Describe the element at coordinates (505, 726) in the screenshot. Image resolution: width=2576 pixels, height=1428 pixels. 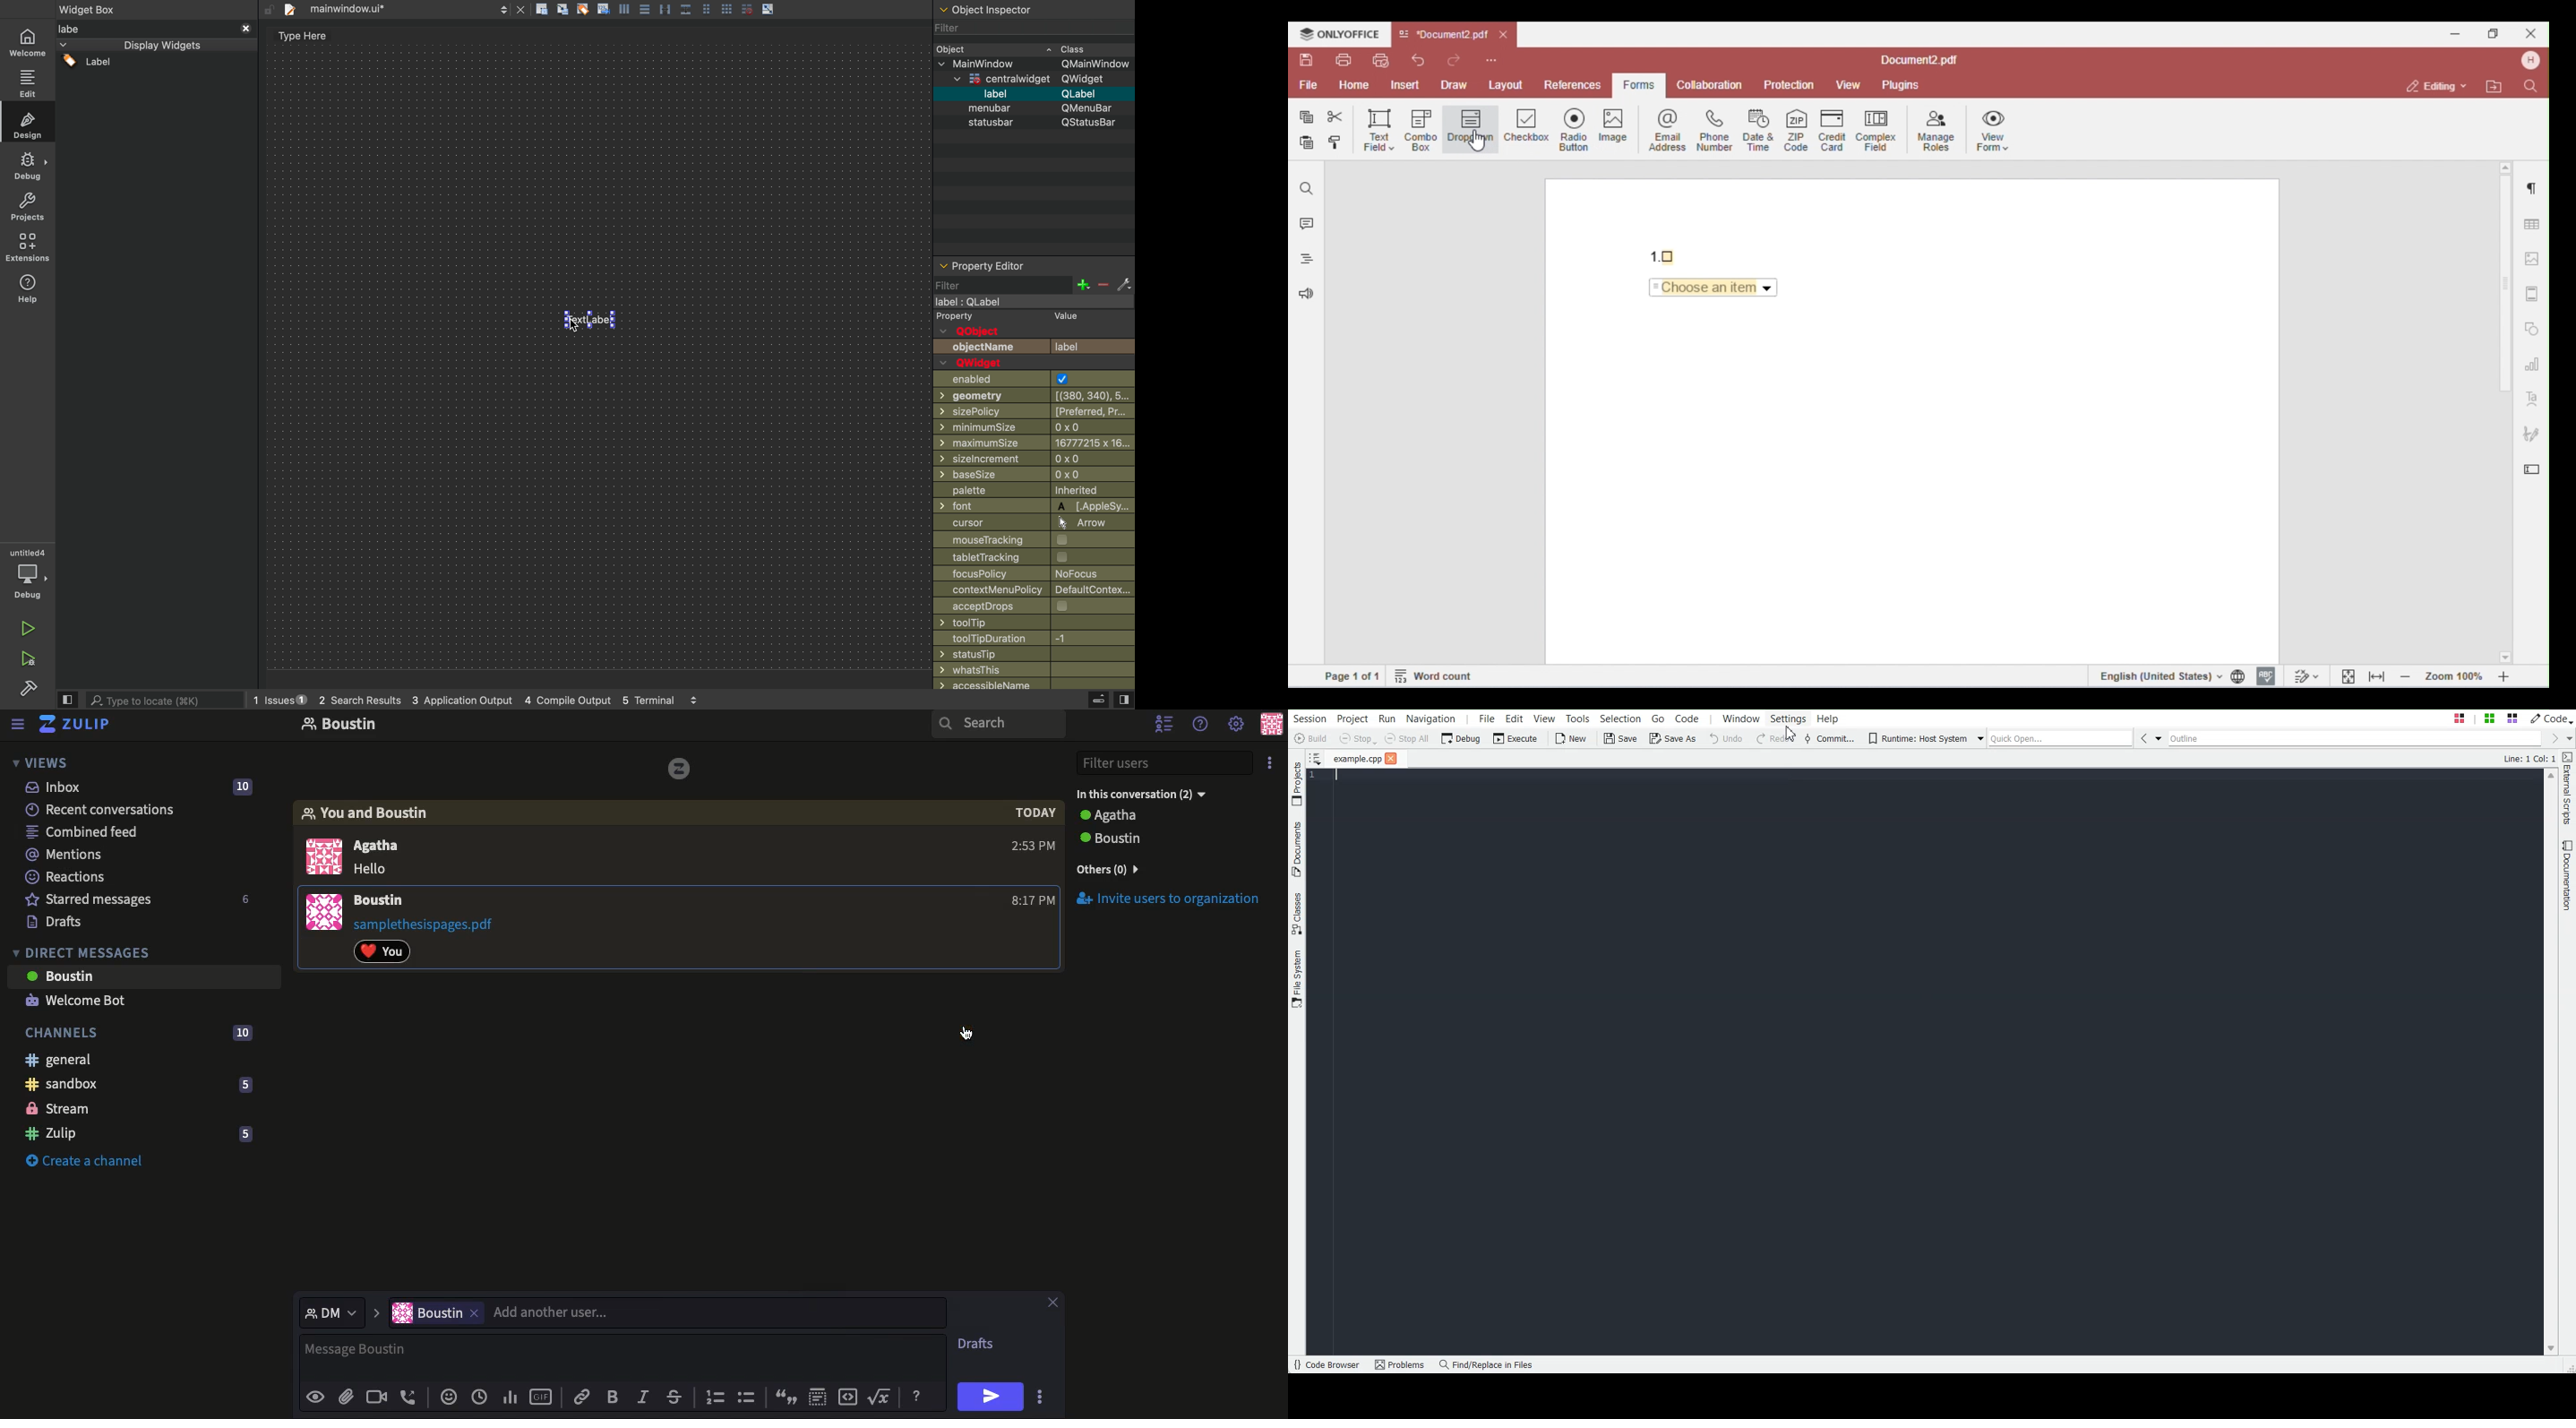
I see `Inbox` at that location.